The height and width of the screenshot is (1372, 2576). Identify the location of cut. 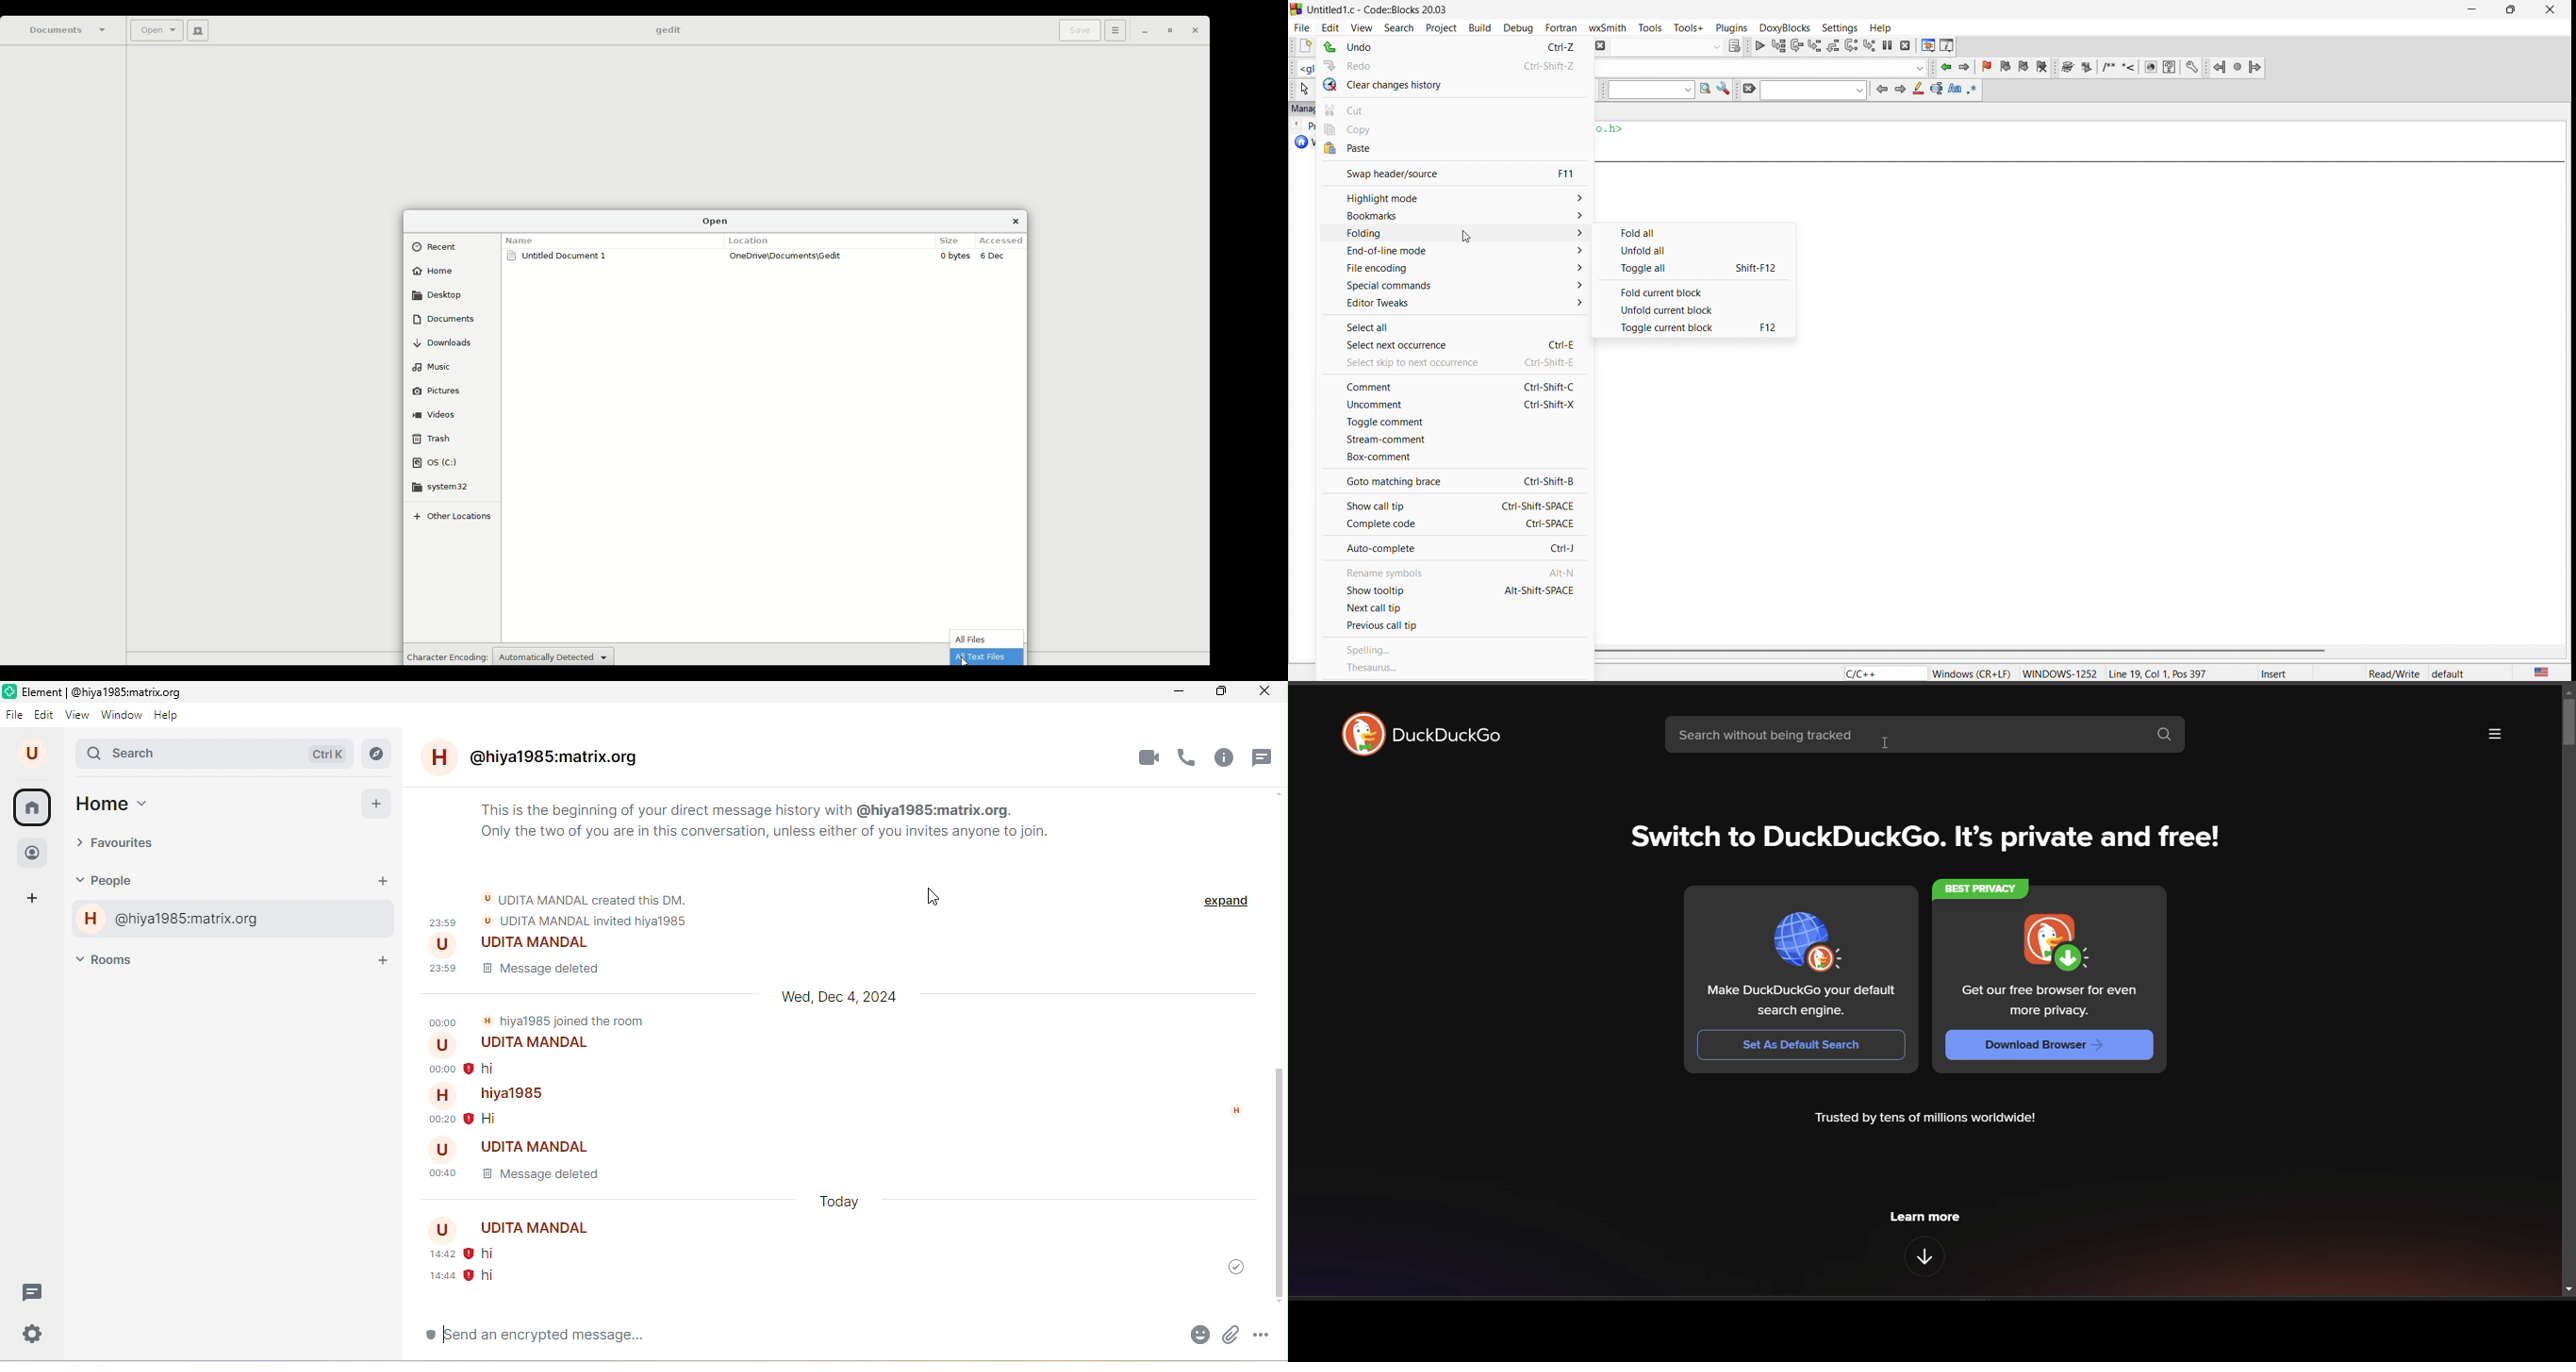
(1456, 108).